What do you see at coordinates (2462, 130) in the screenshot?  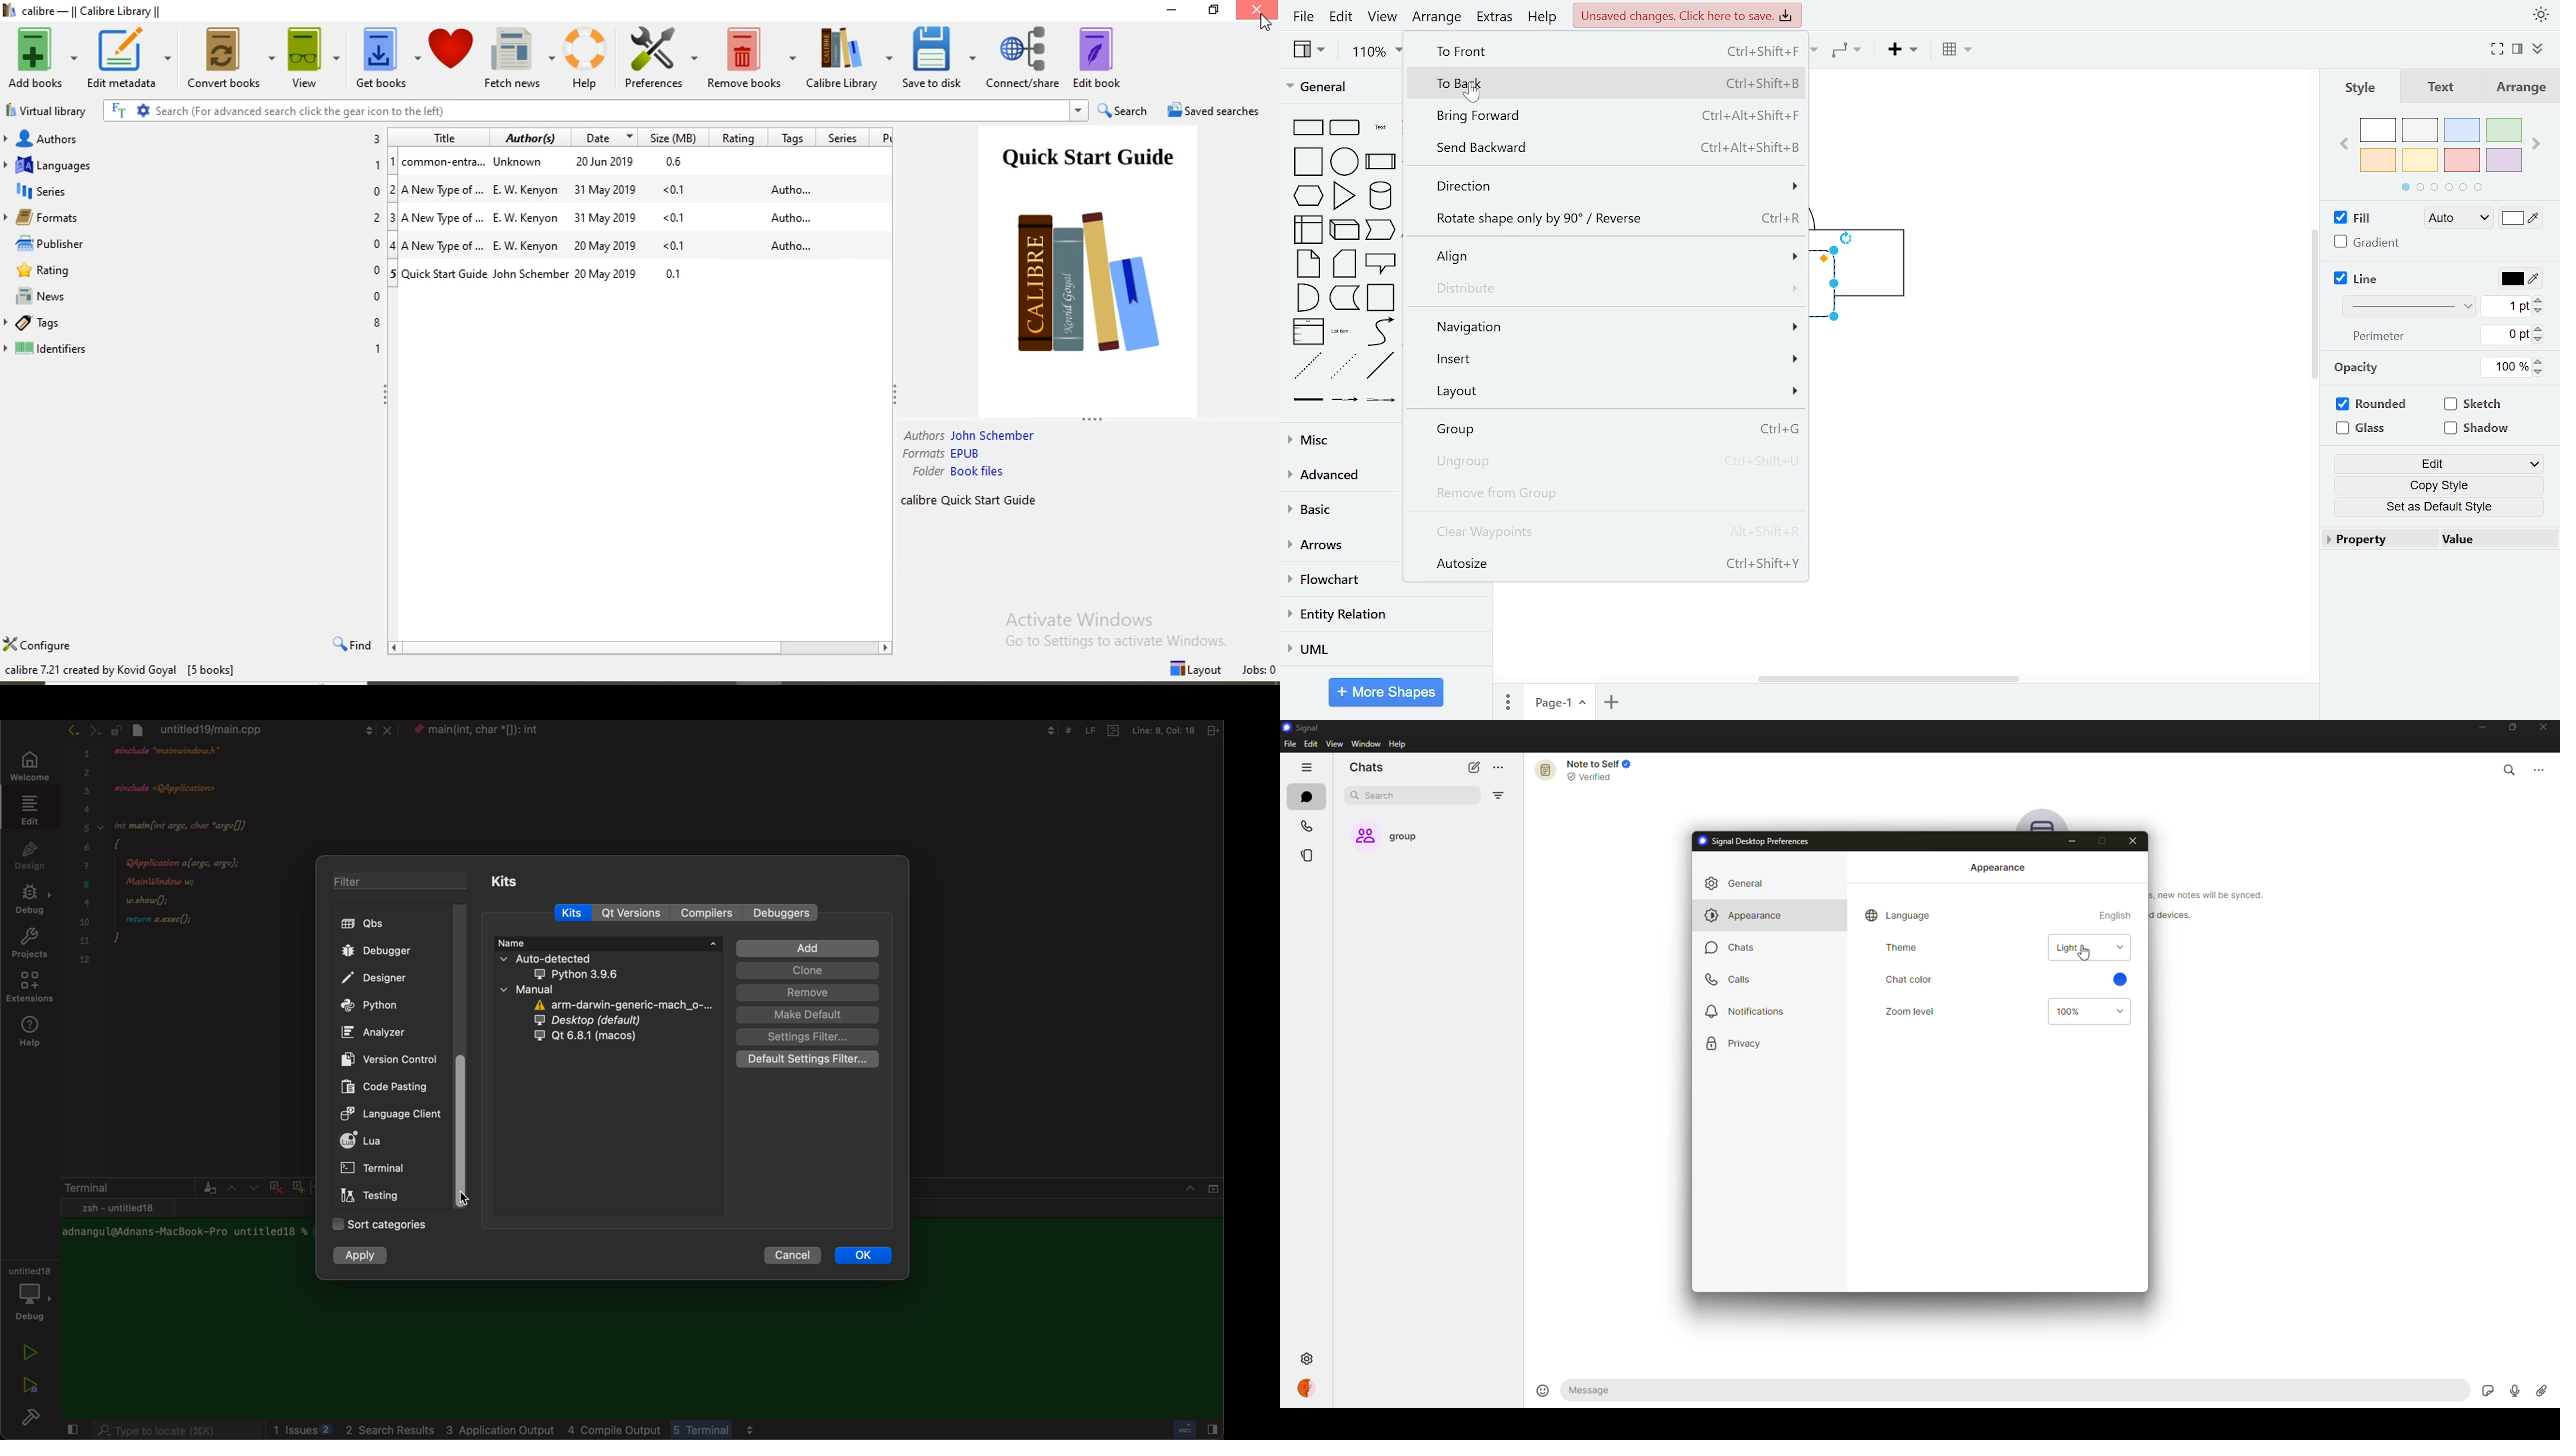 I see `blue` at bounding box center [2462, 130].